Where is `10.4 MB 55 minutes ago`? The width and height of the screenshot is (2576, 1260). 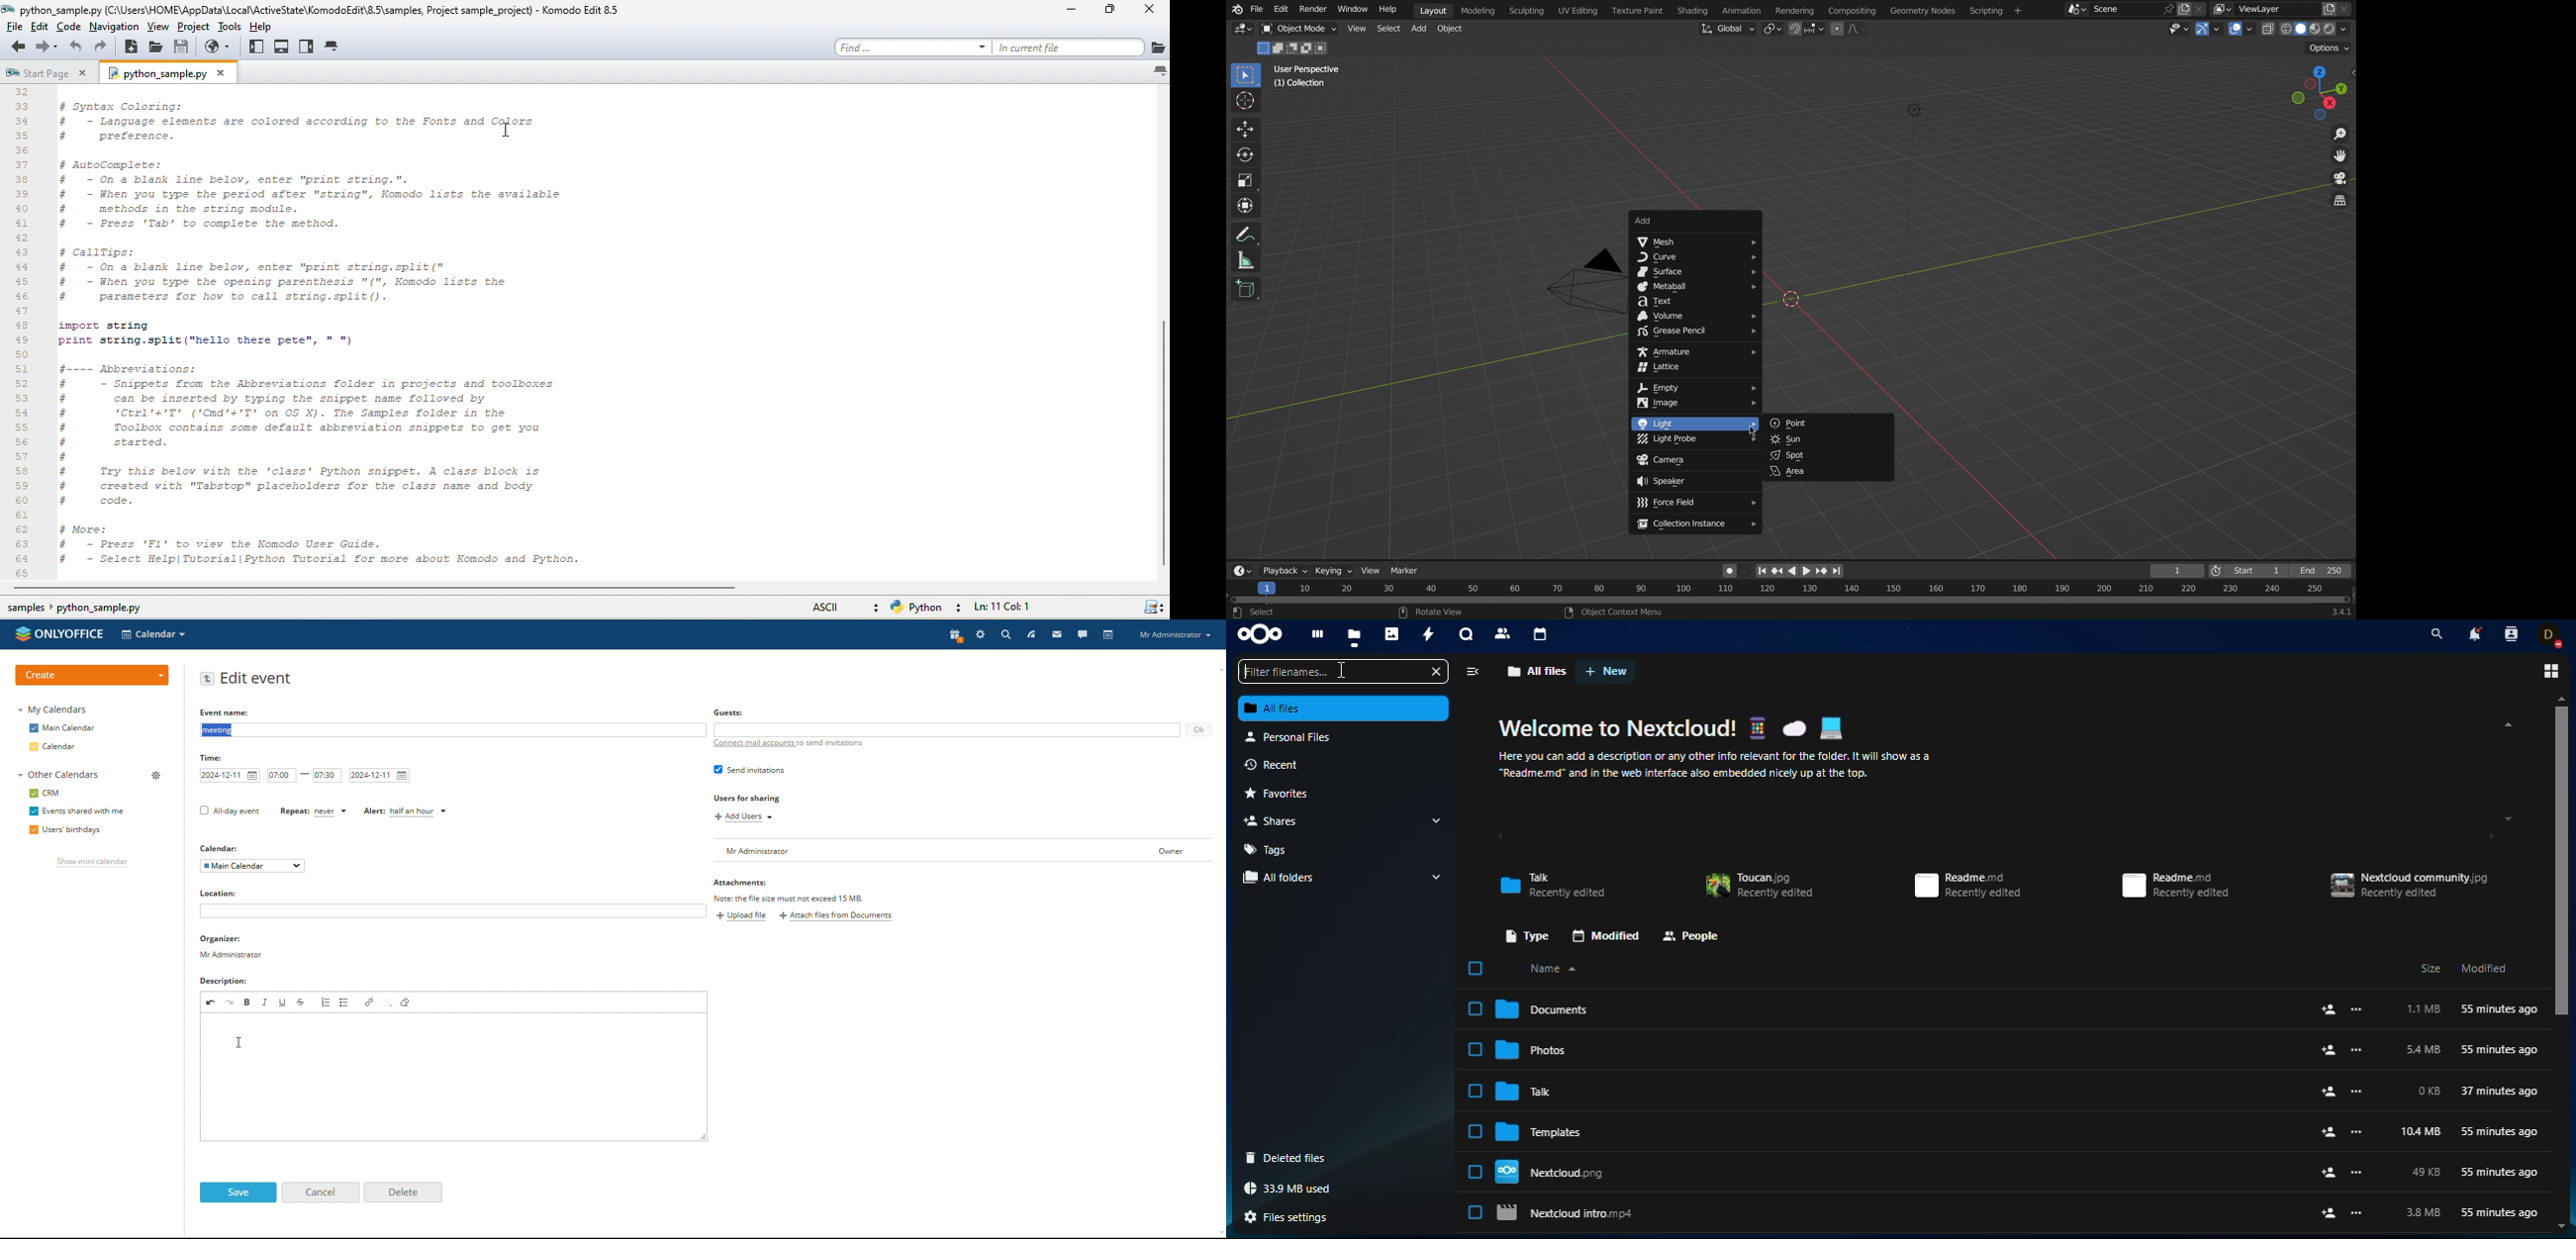
10.4 MB 55 minutes ago is located at coordinates (2469, 1132).